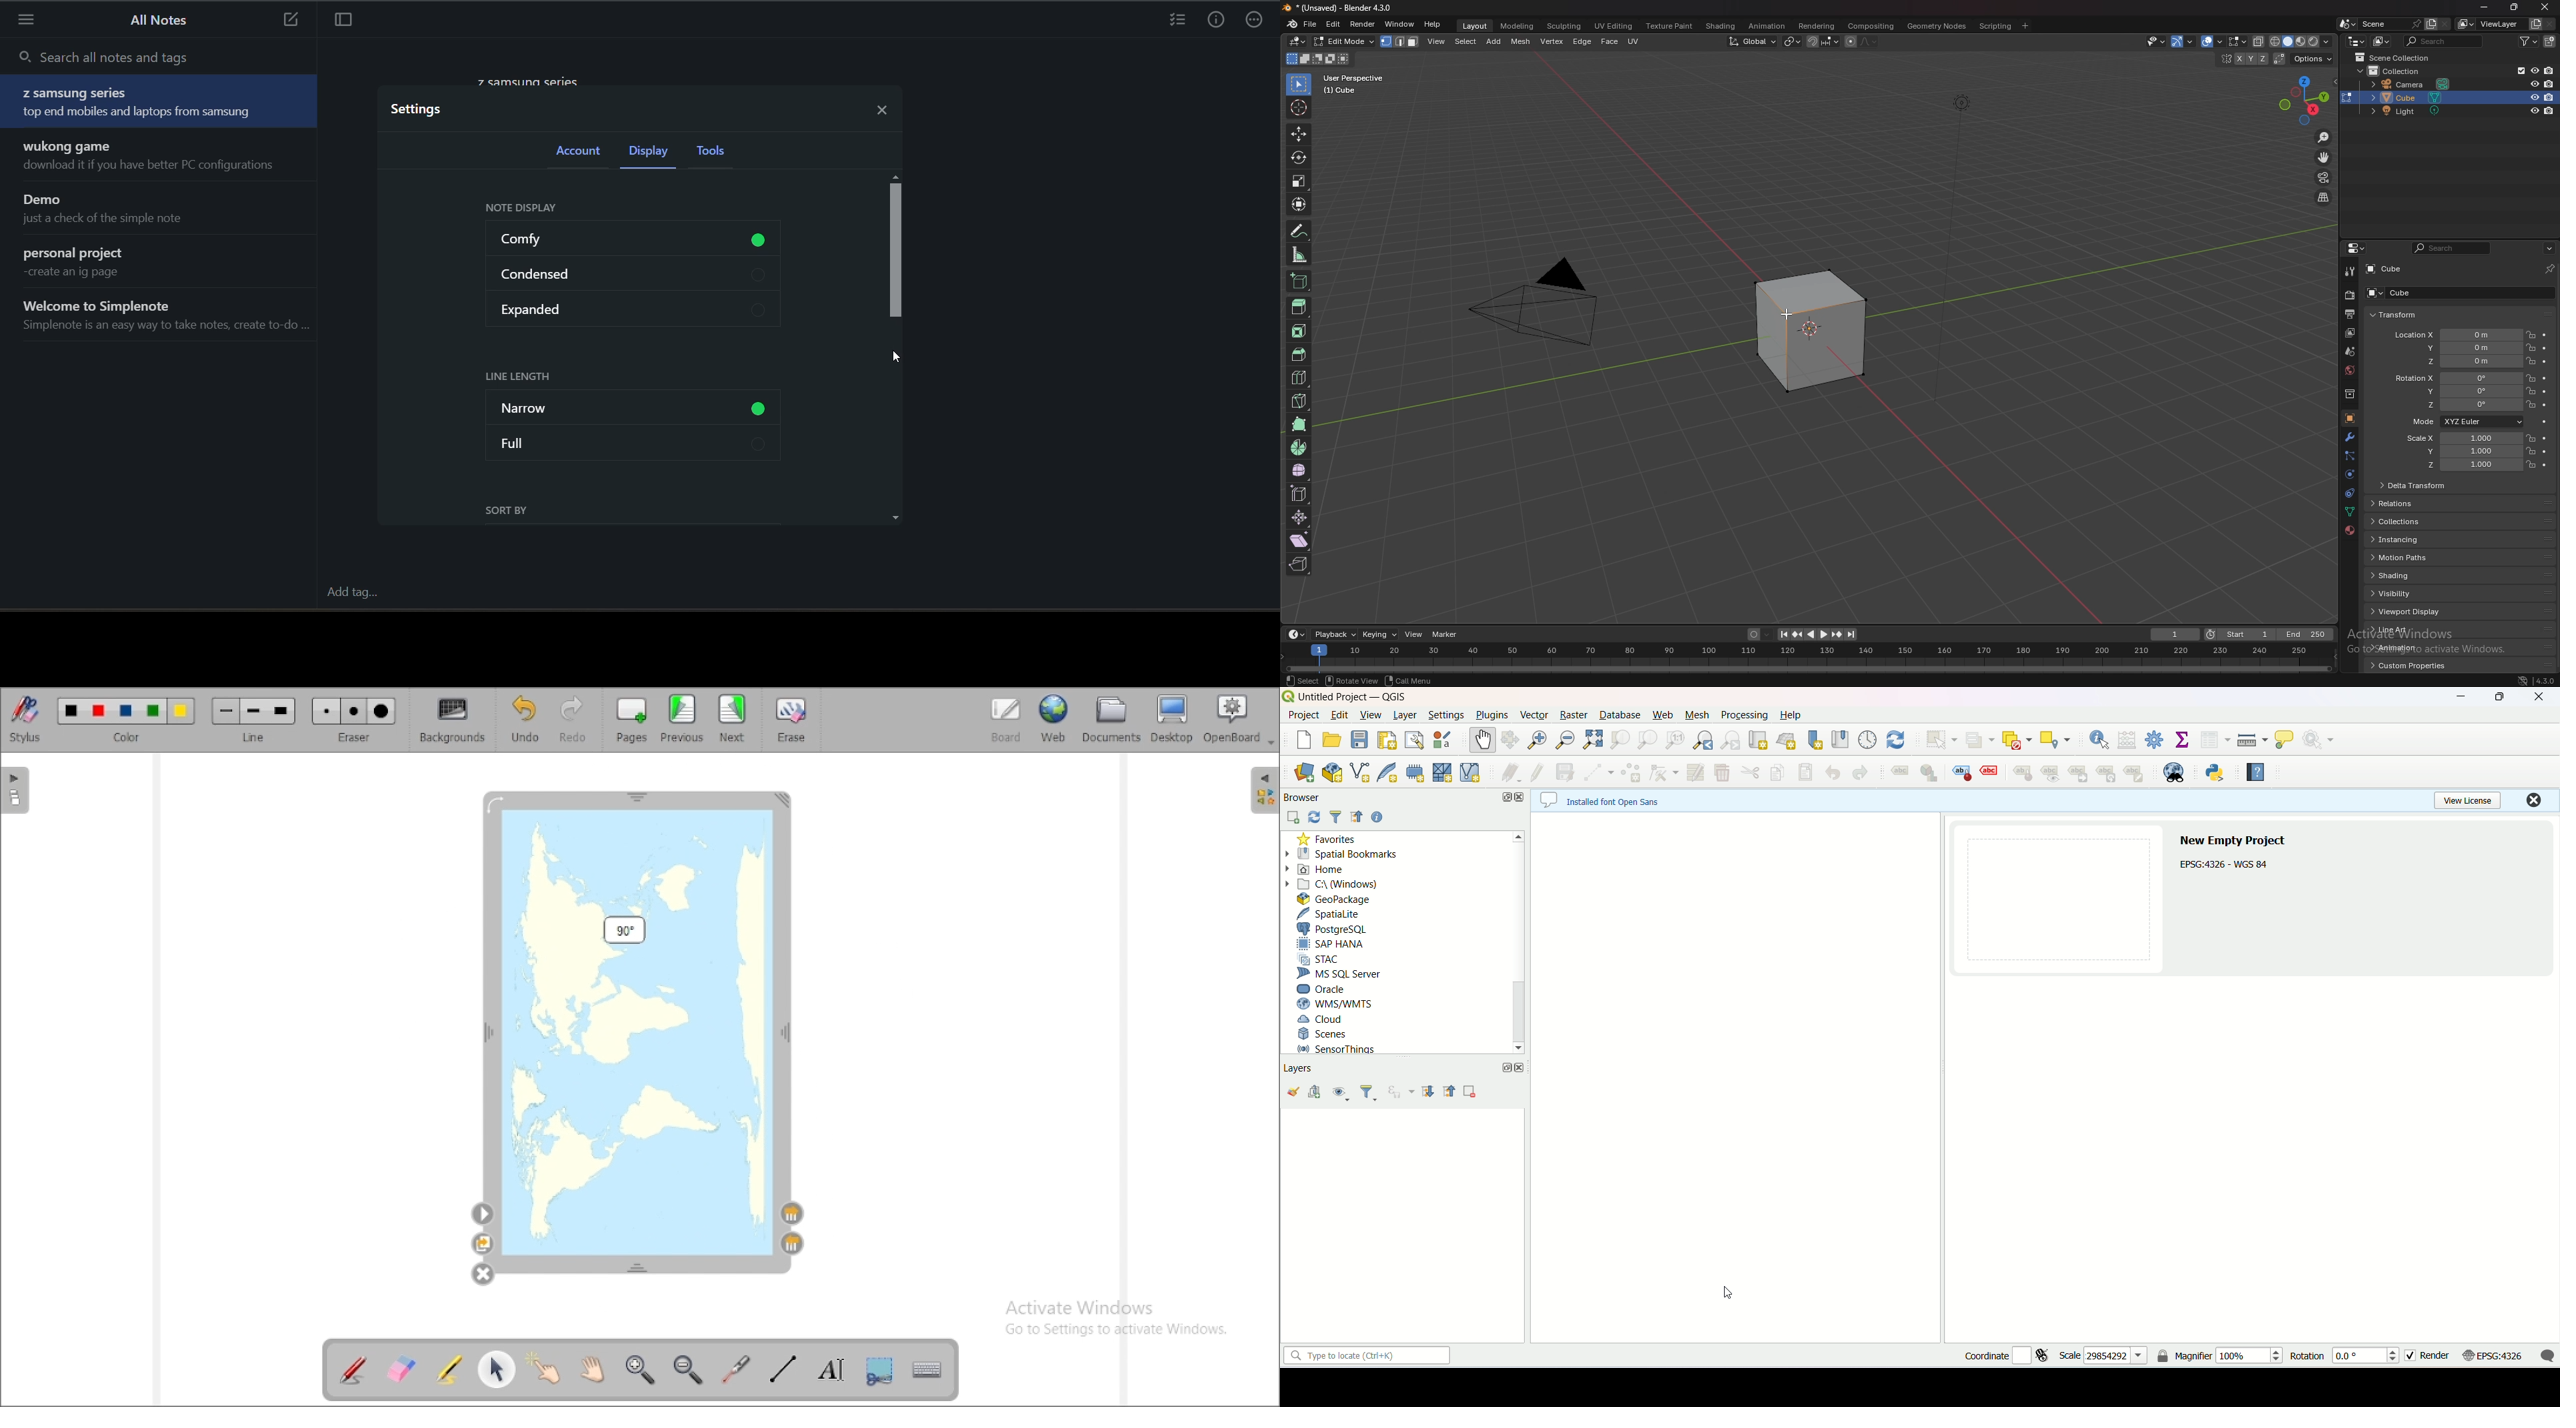 This screenshot has width=2576, height=1428. Describe the element at coordinates (1997, 26) in the screenshot. I see `scripting` at that location.